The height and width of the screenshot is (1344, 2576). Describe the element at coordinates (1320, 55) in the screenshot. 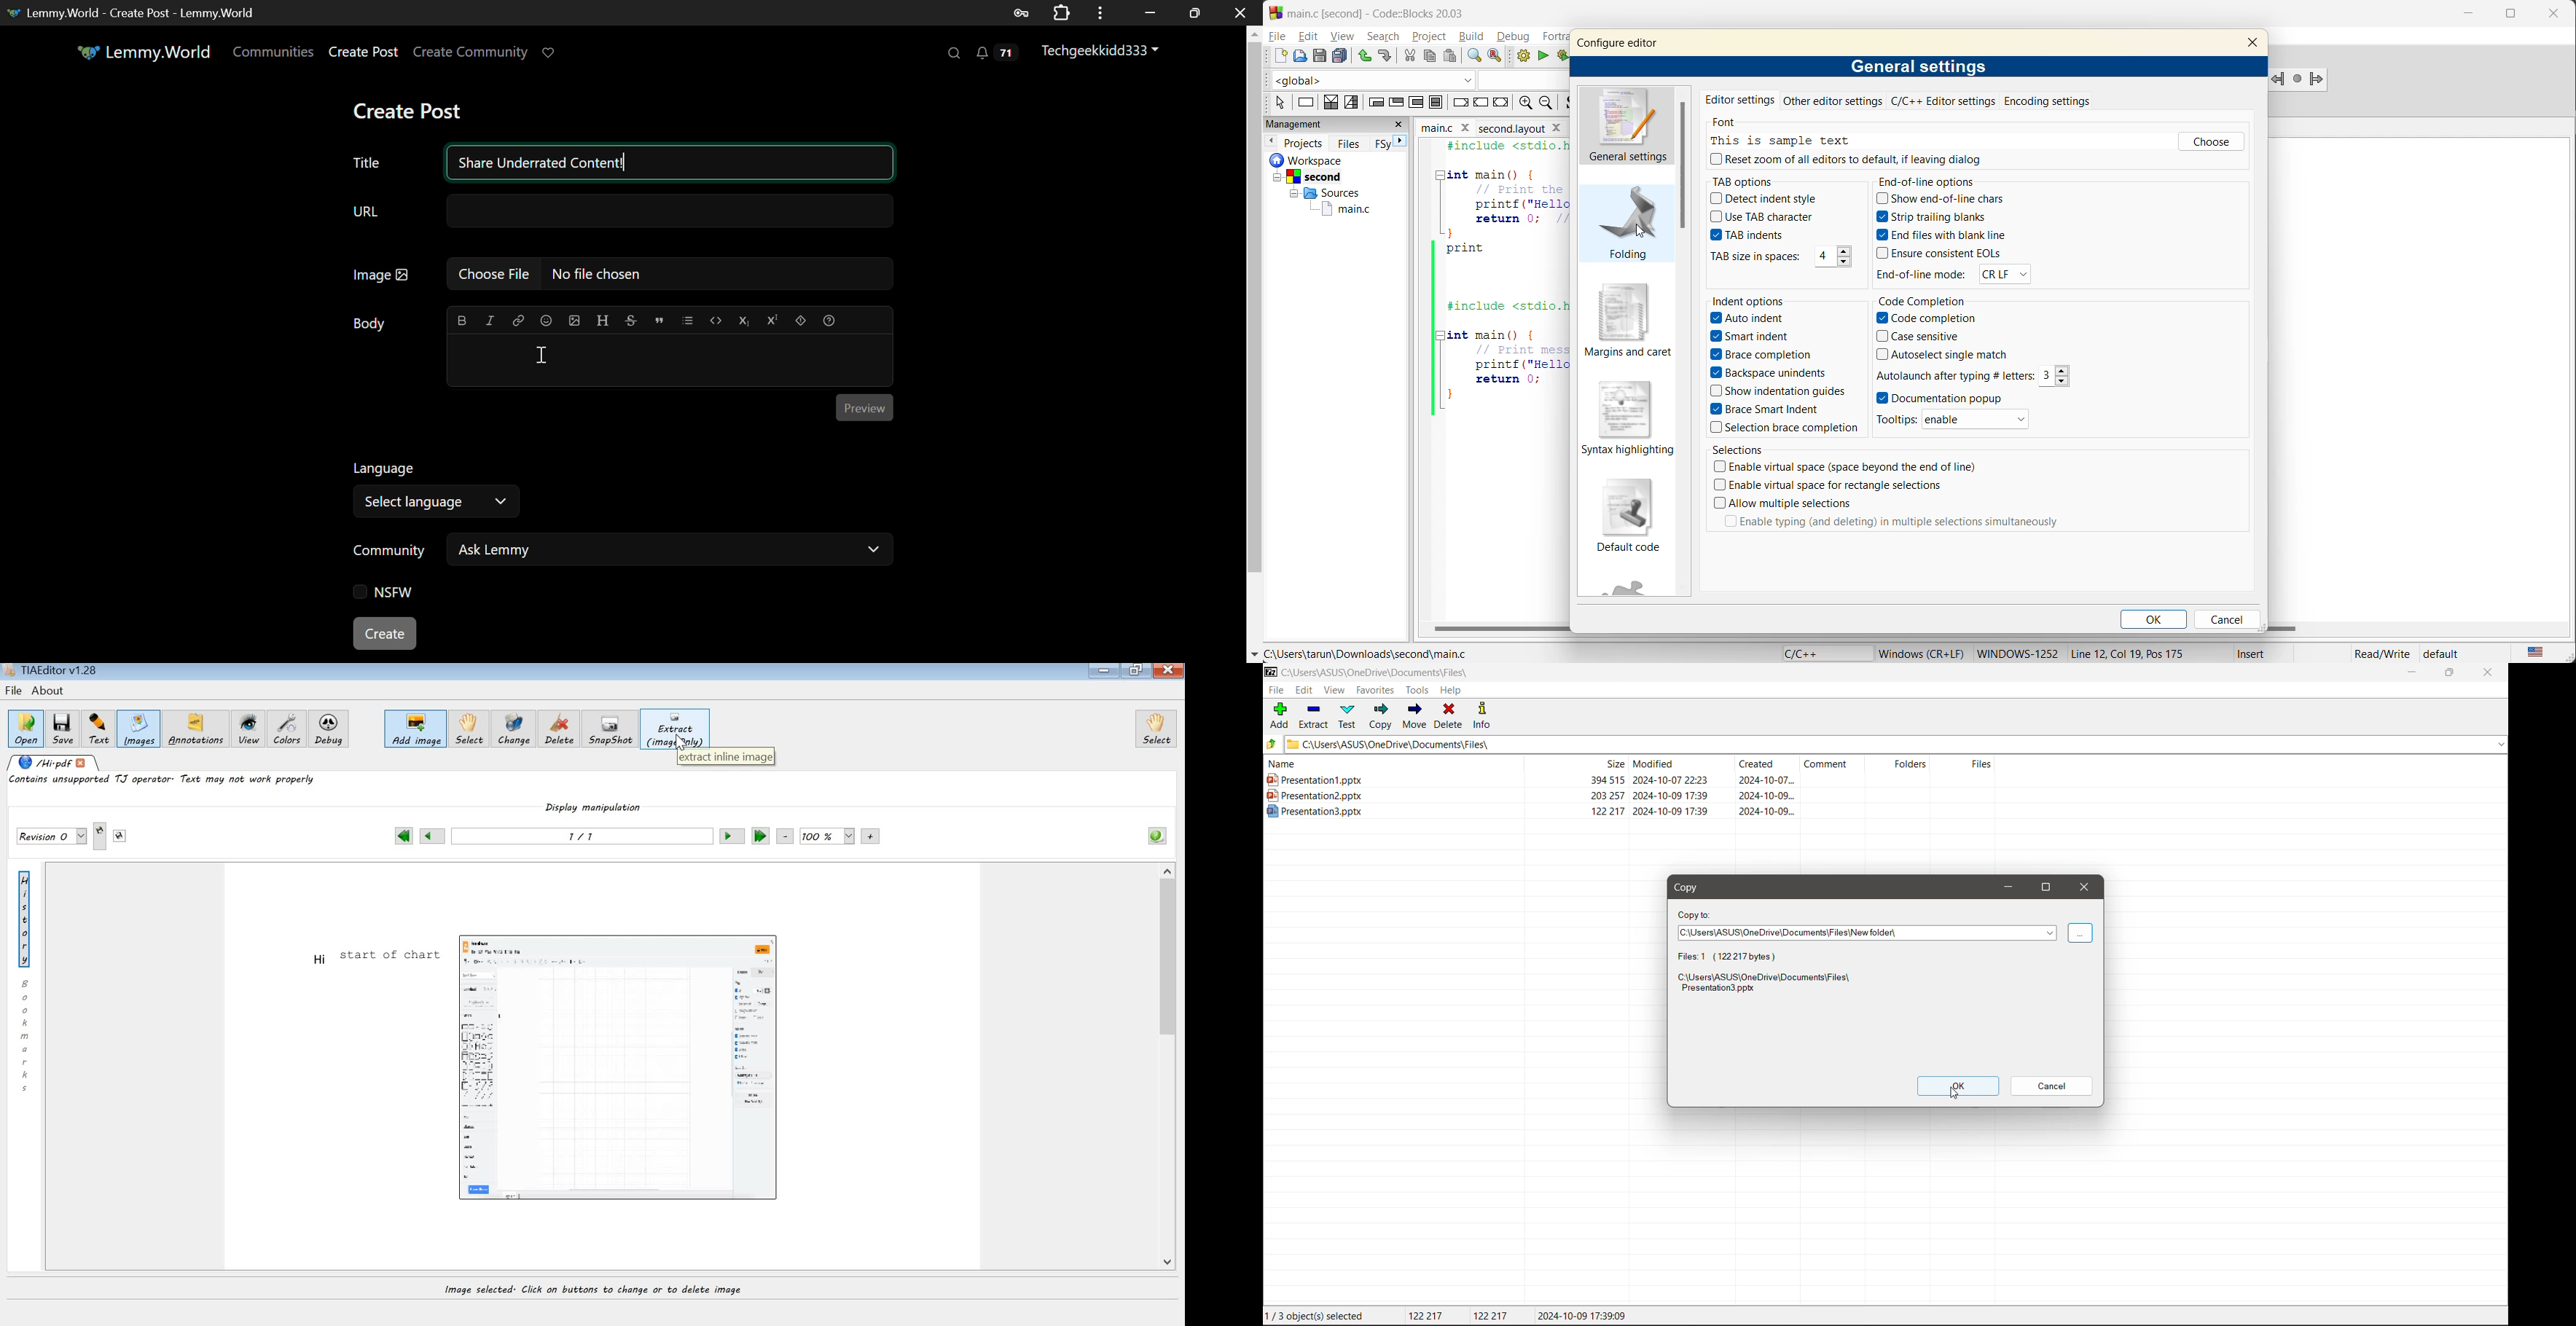

I see `save` at that location.